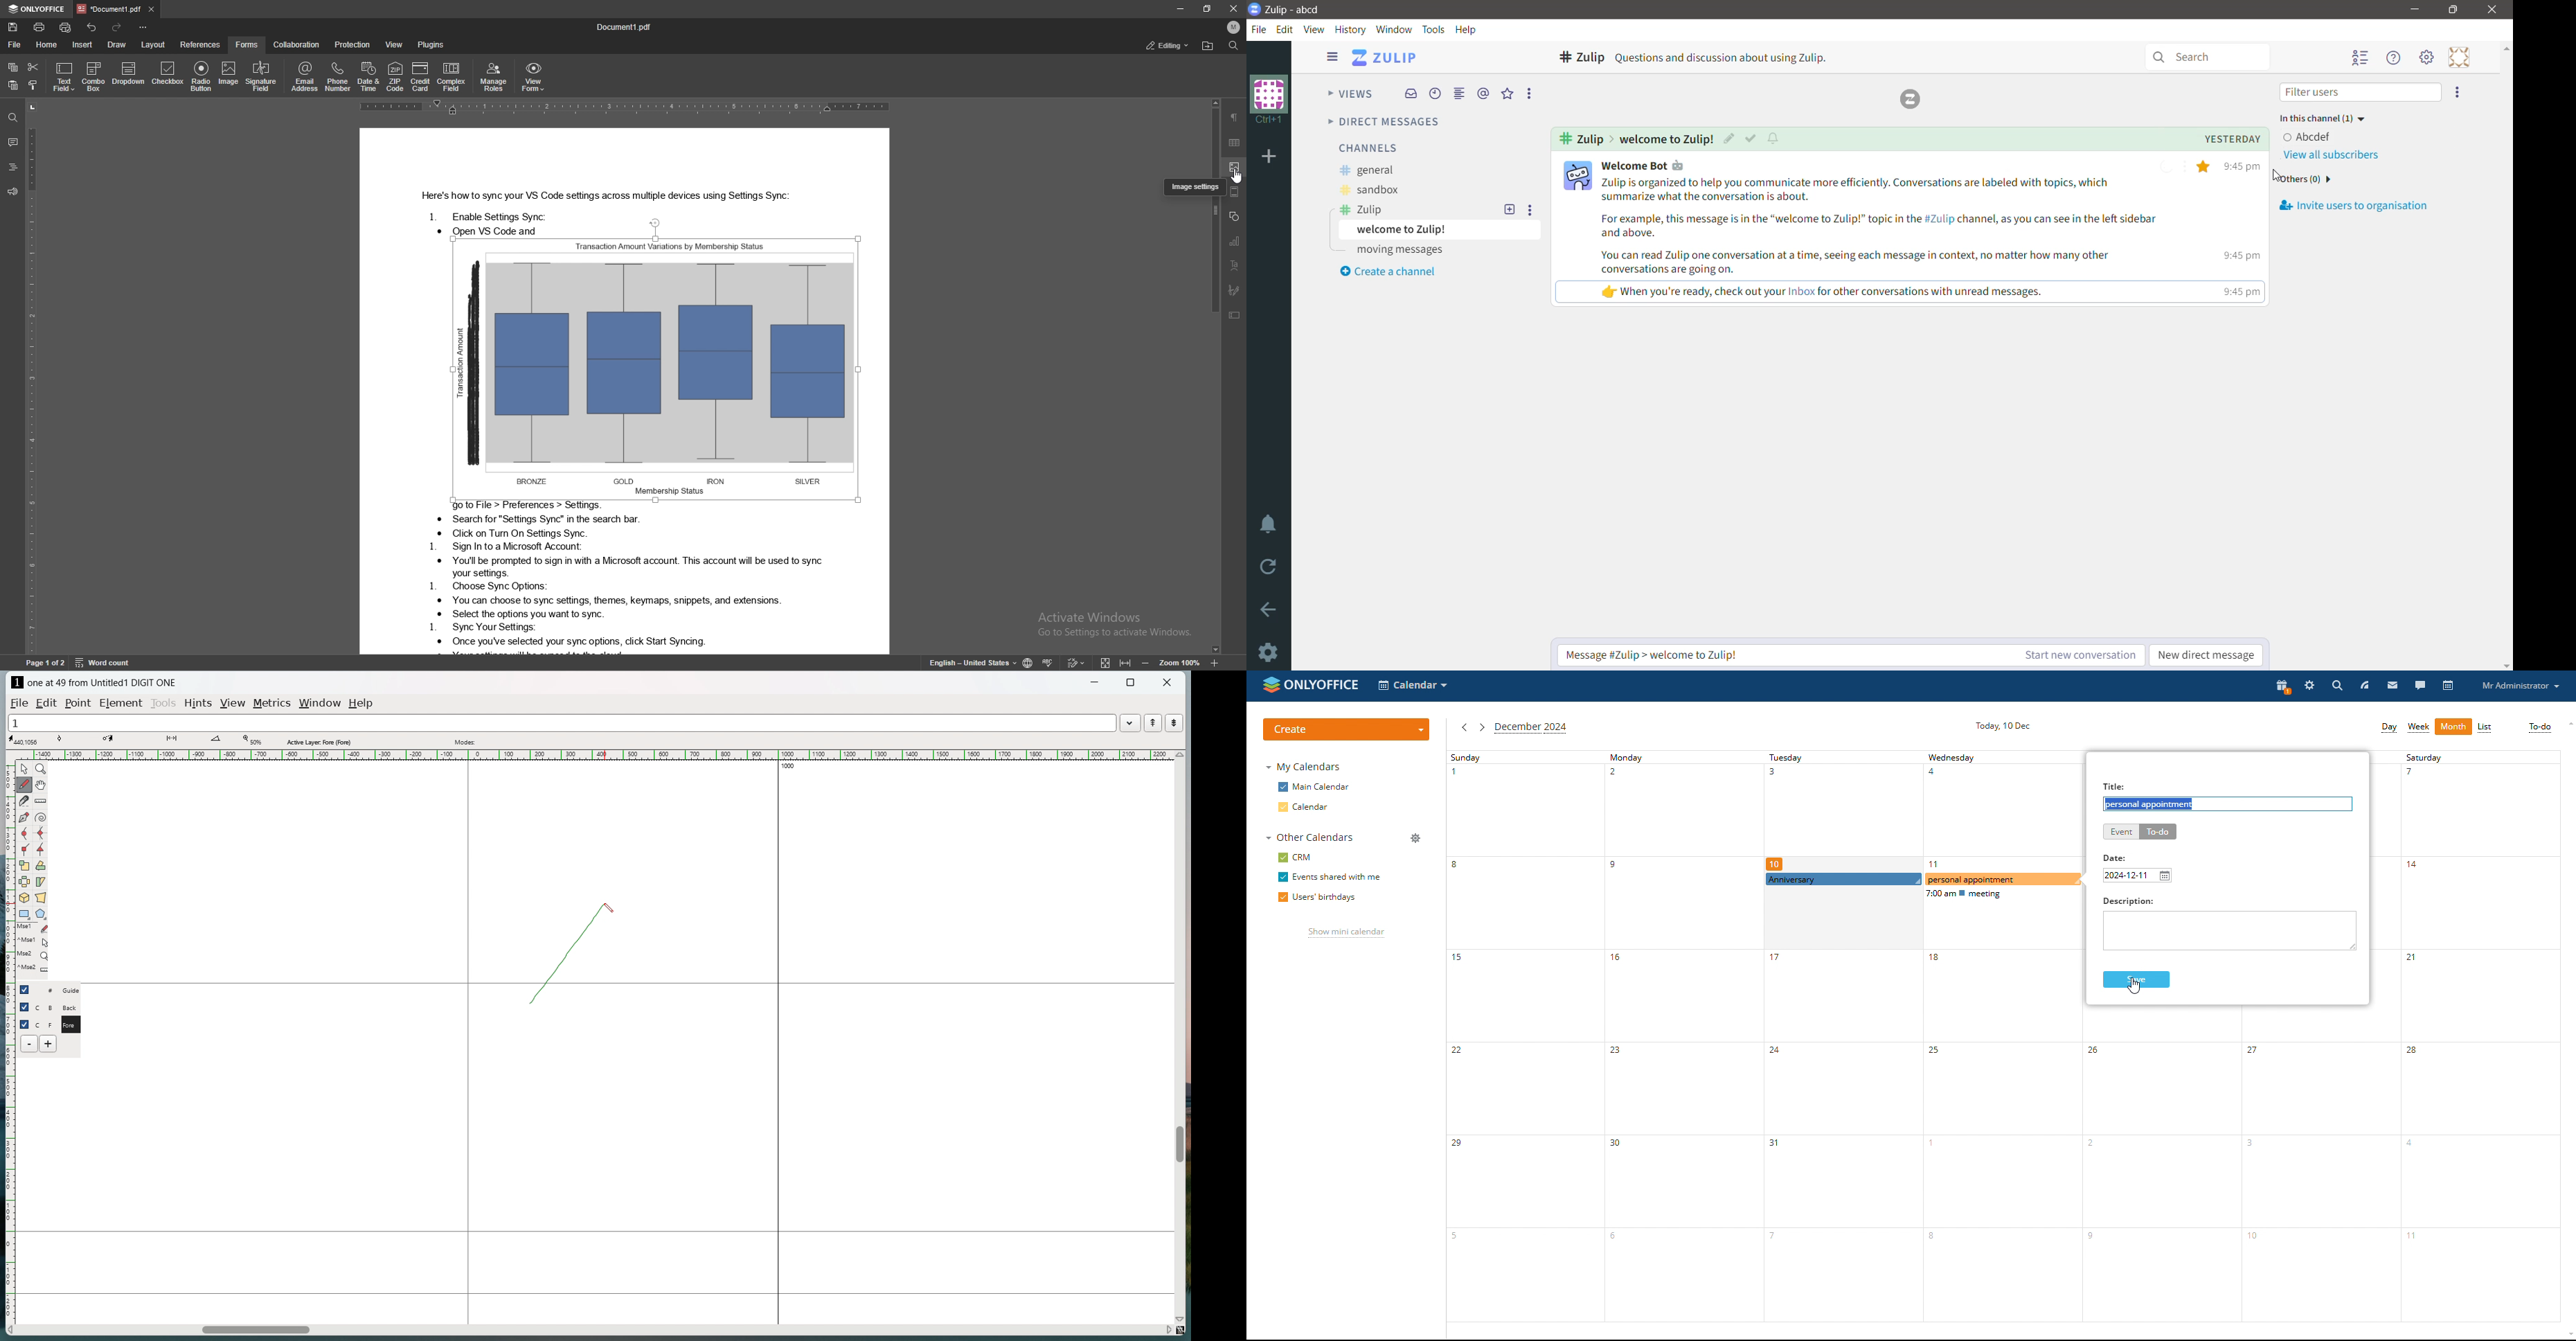 The image size is (2576, 1344). I want to click on Help Menu, so click(2396, 58).